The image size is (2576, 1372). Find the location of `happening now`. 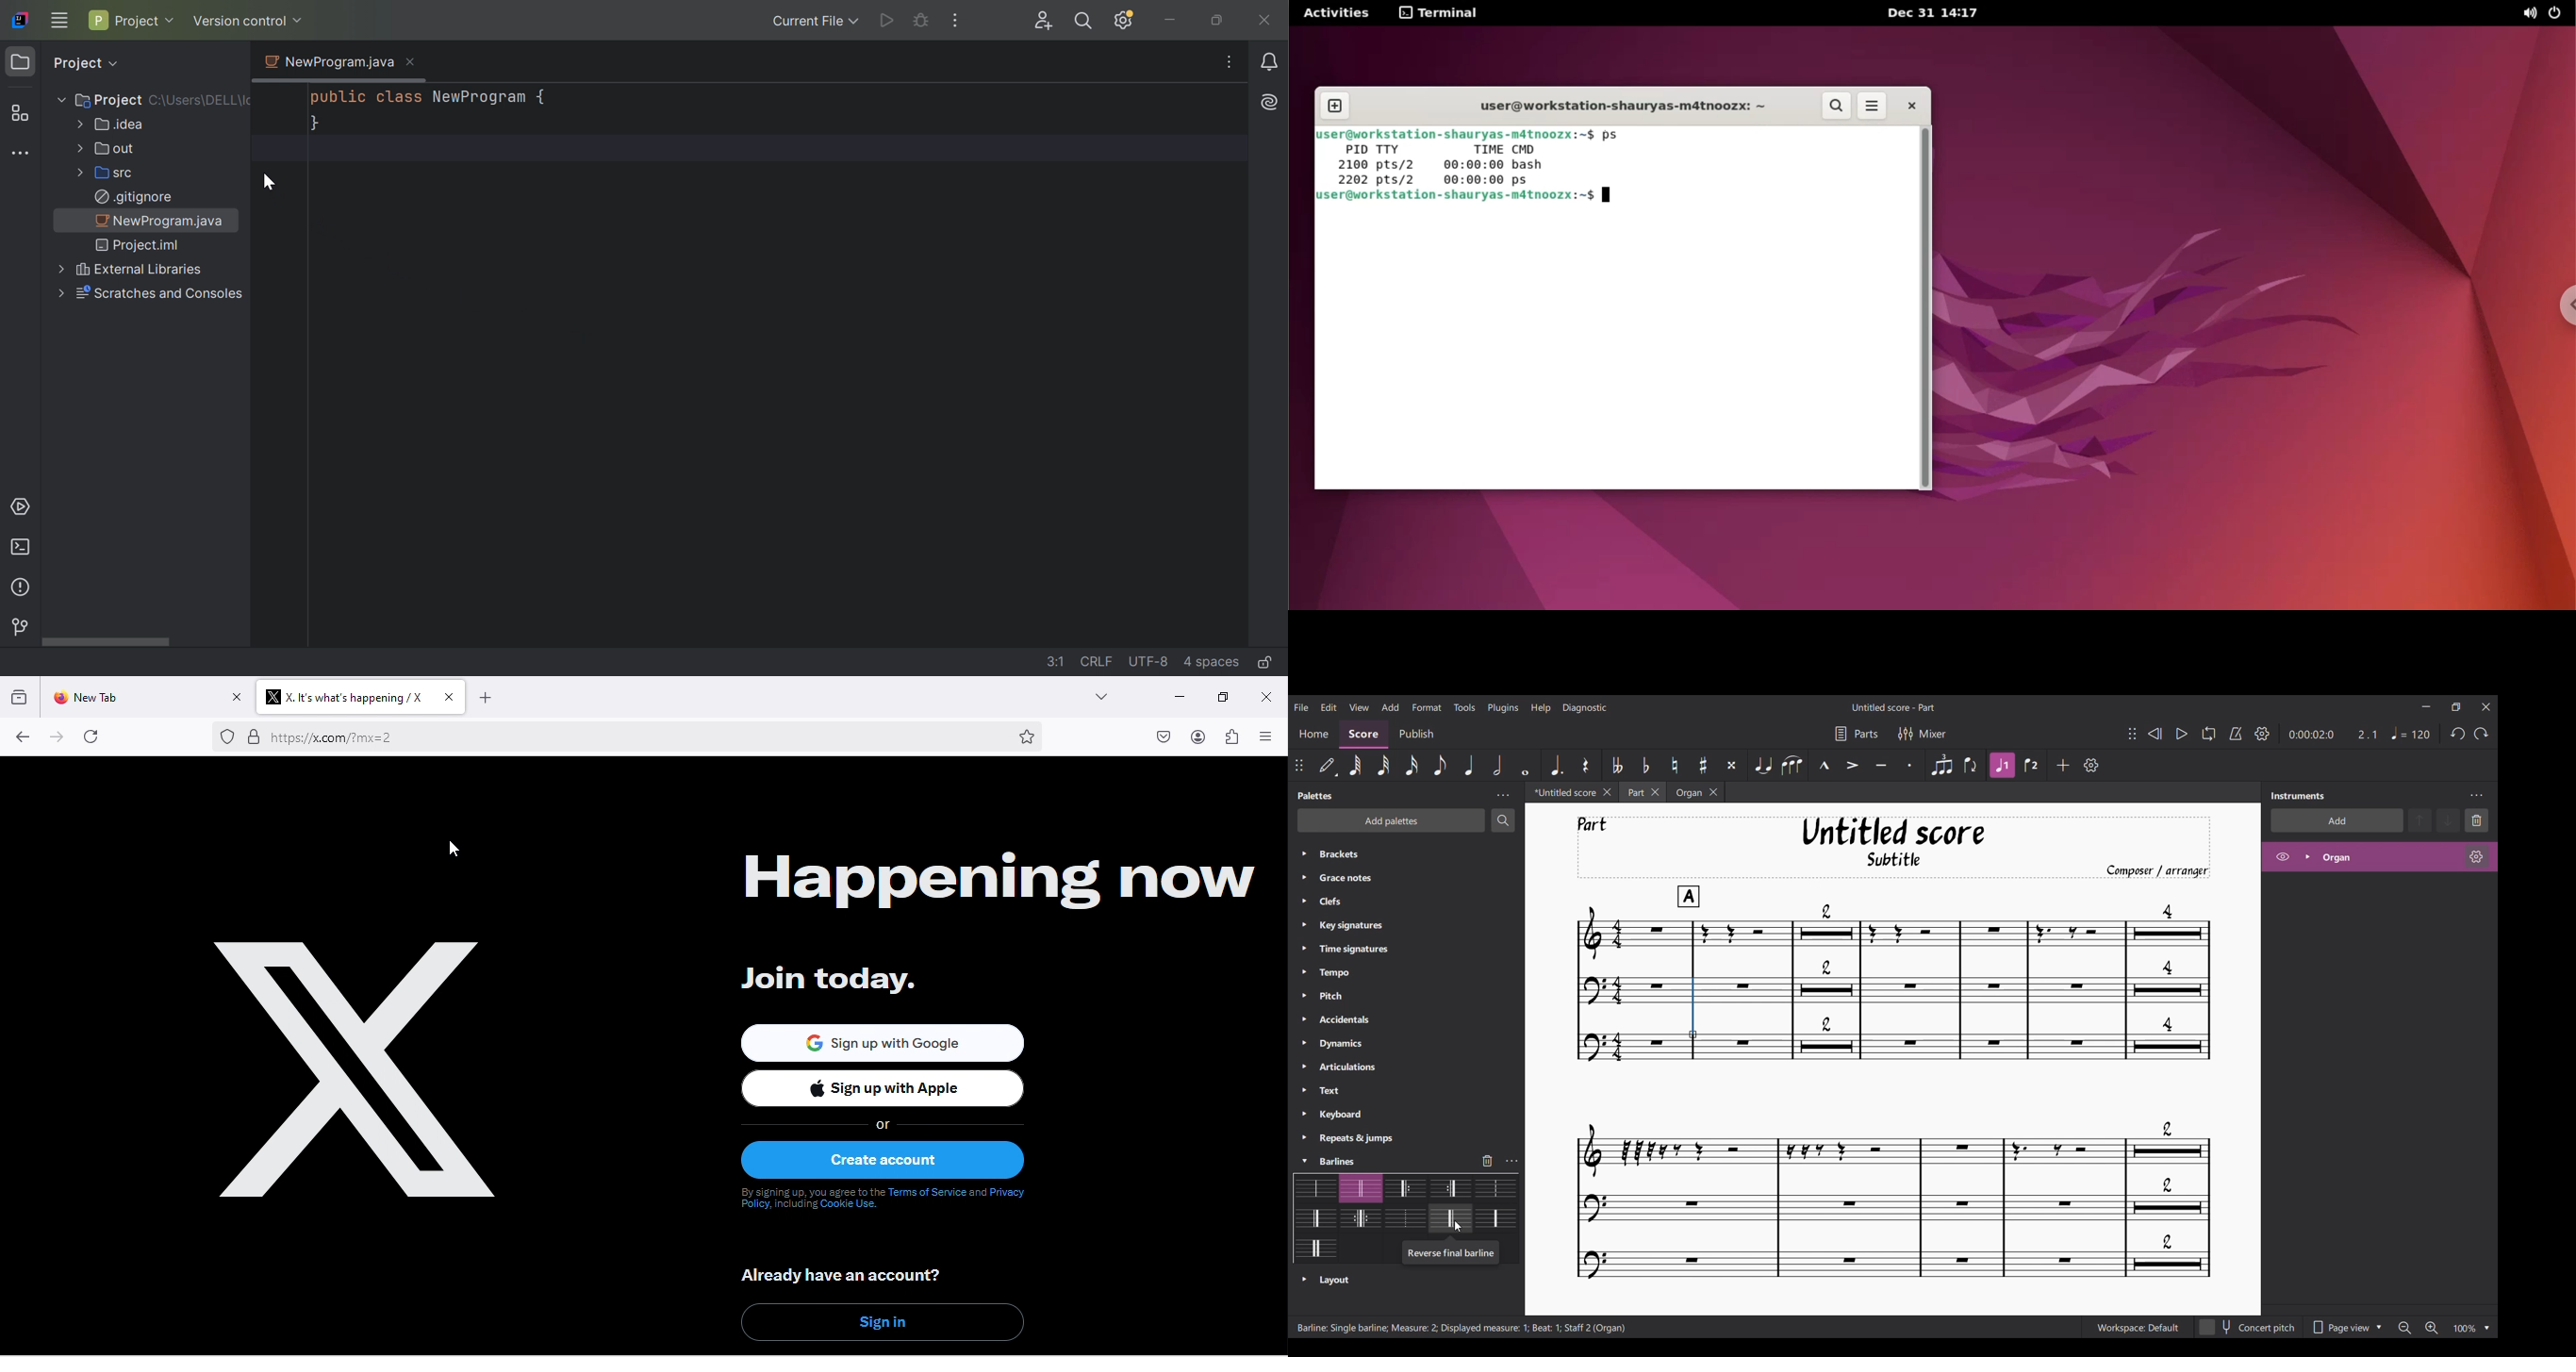

happening now is located at coordinates (978, 878).